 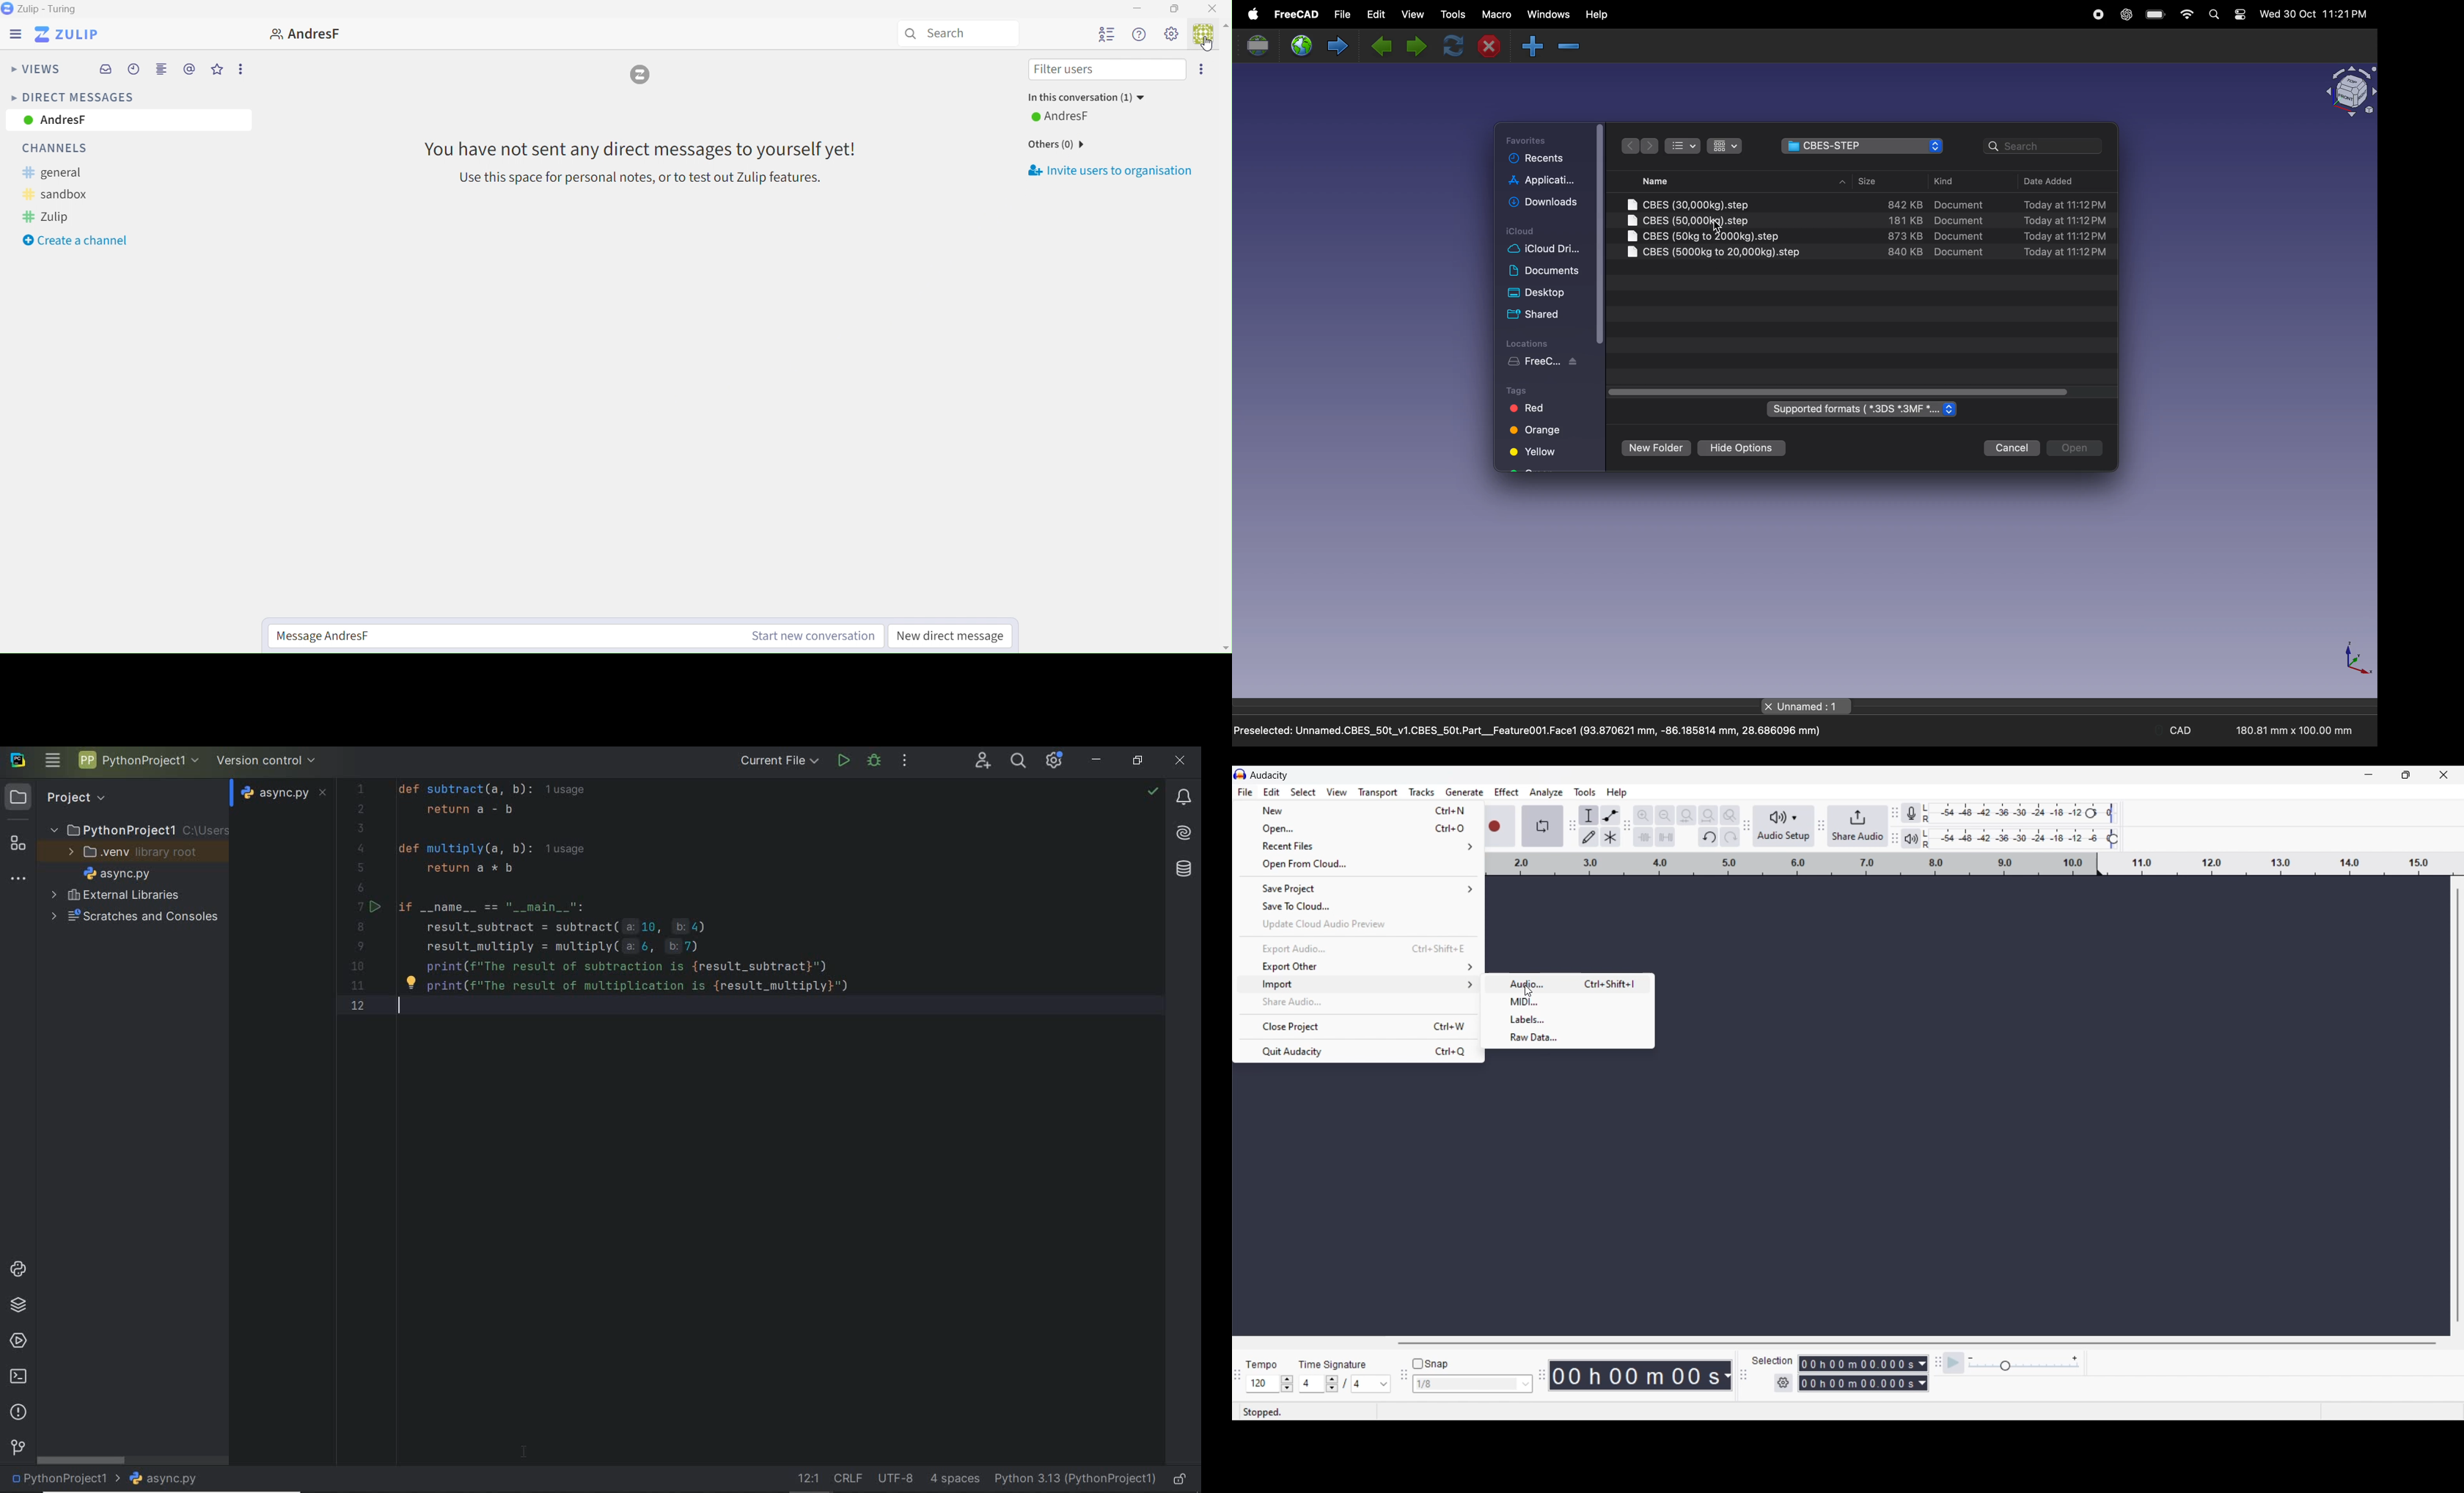 What do you see at coordinates (1808, 706) in the screenshot?
I see `page title` at bounding box center [1808, 706].